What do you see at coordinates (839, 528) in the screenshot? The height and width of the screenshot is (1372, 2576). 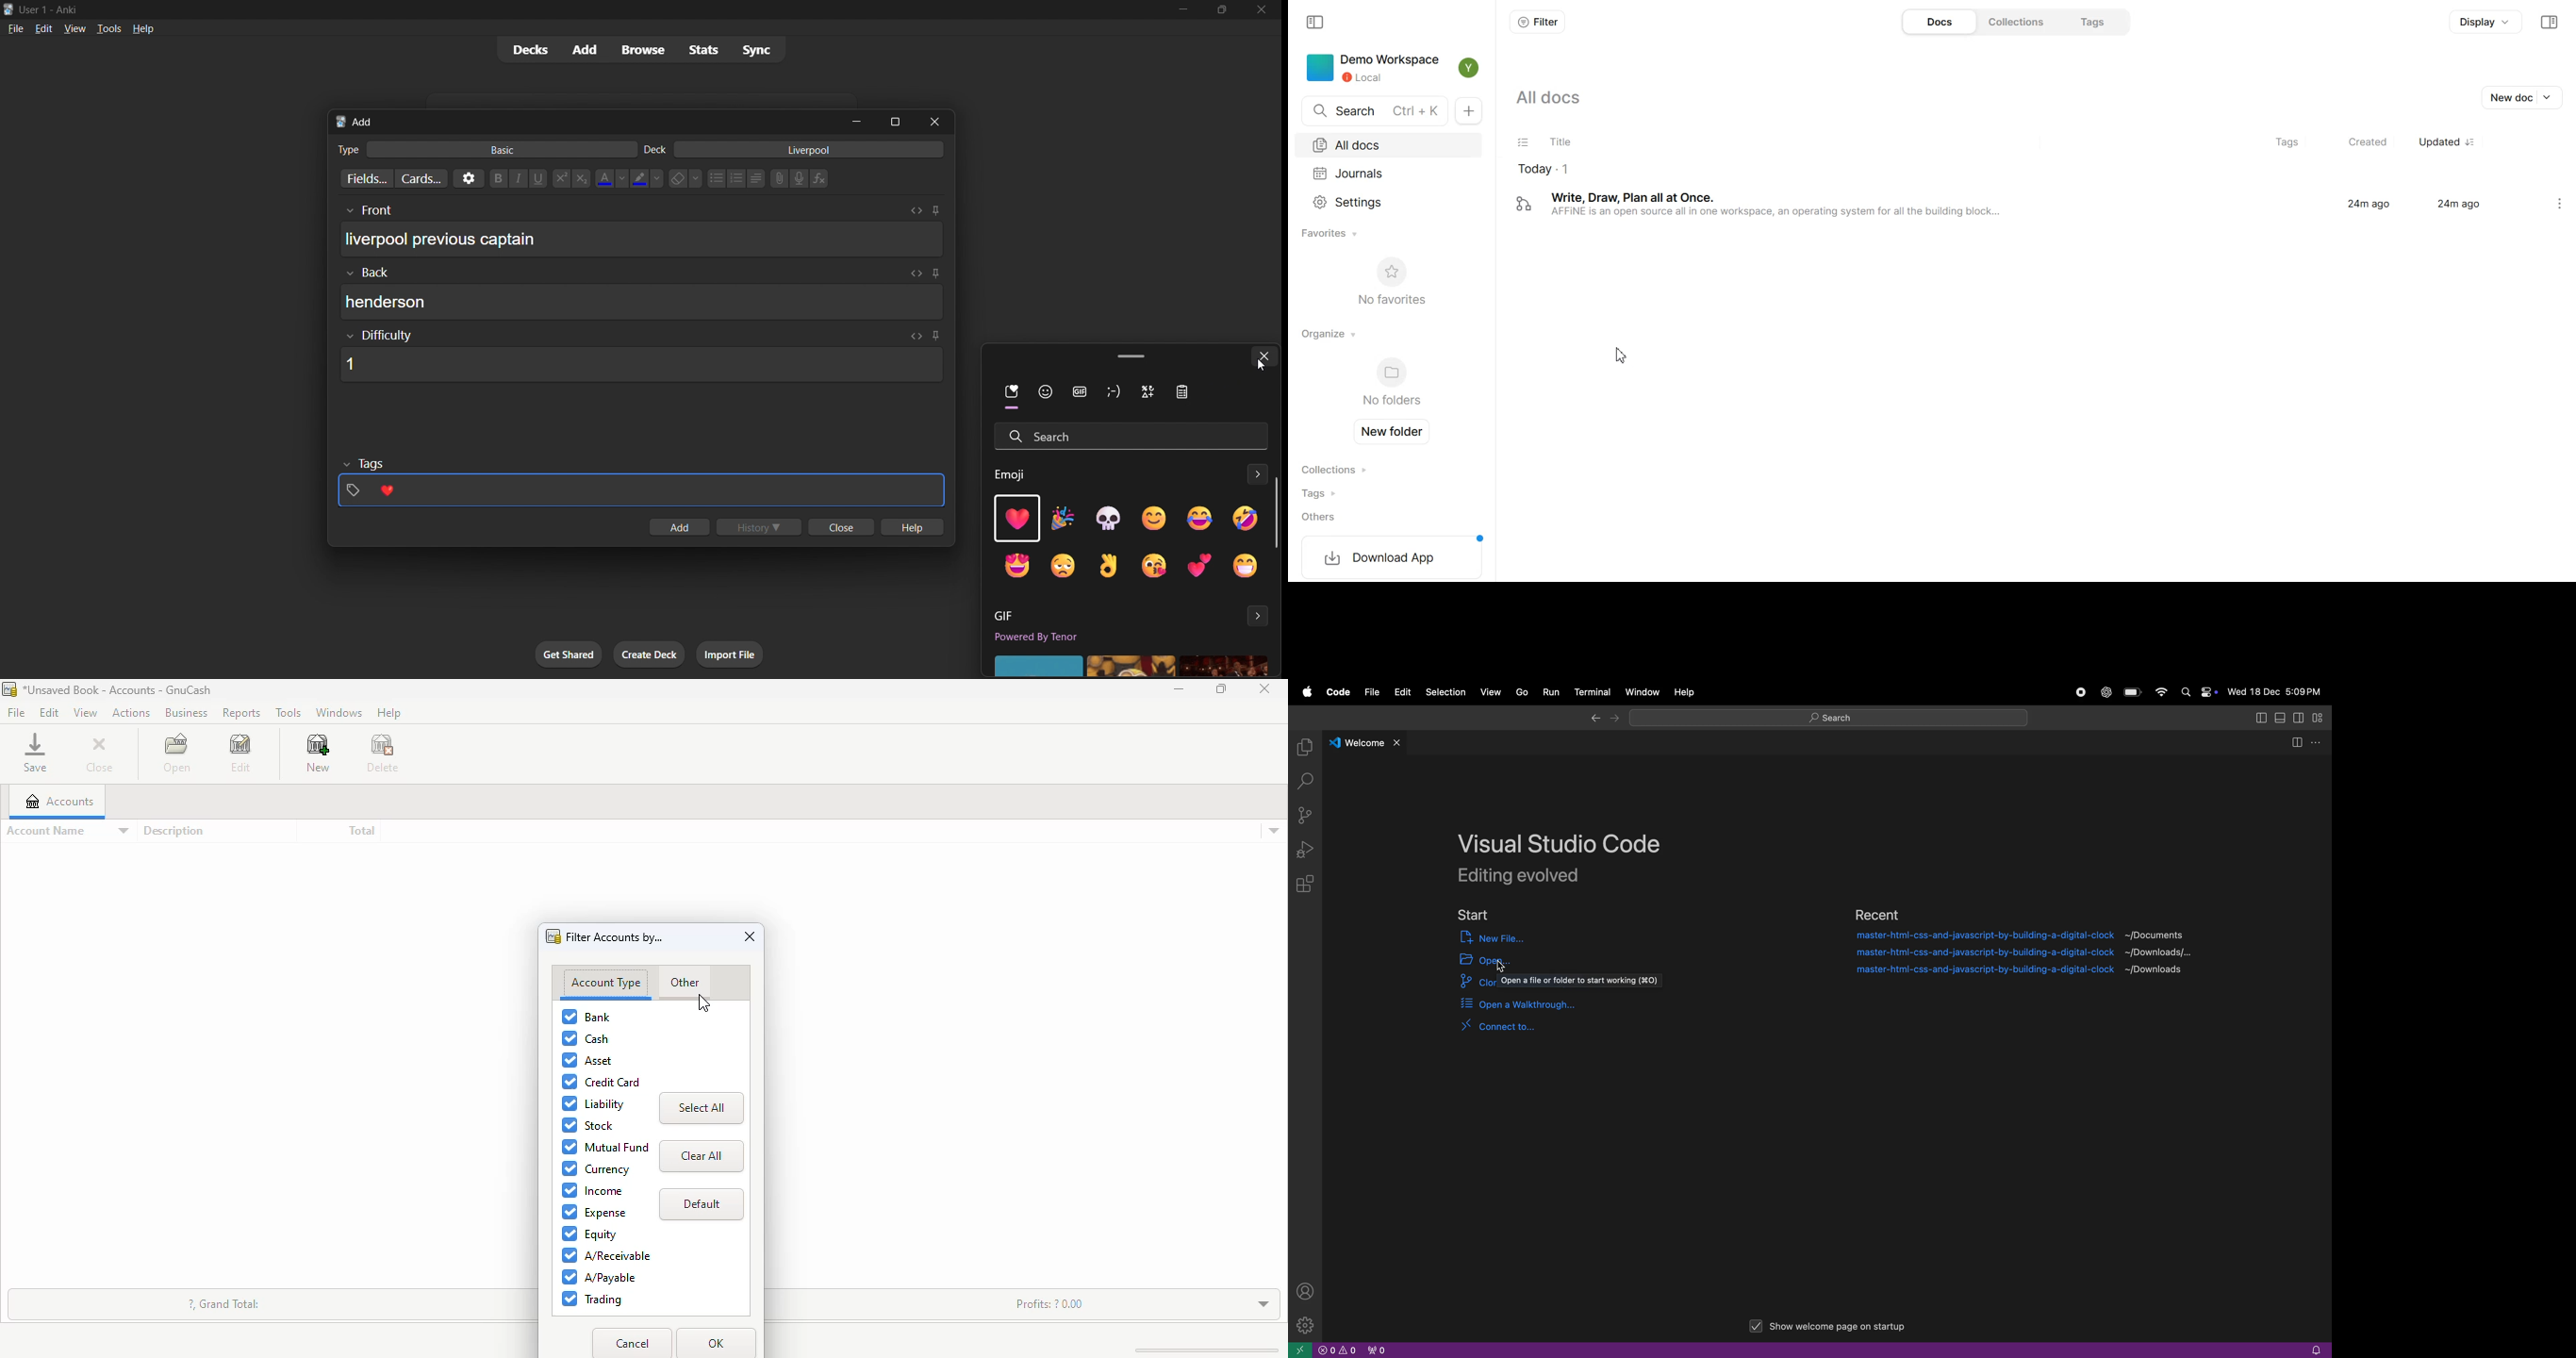 I see `close` at bounding box center [839, 528].